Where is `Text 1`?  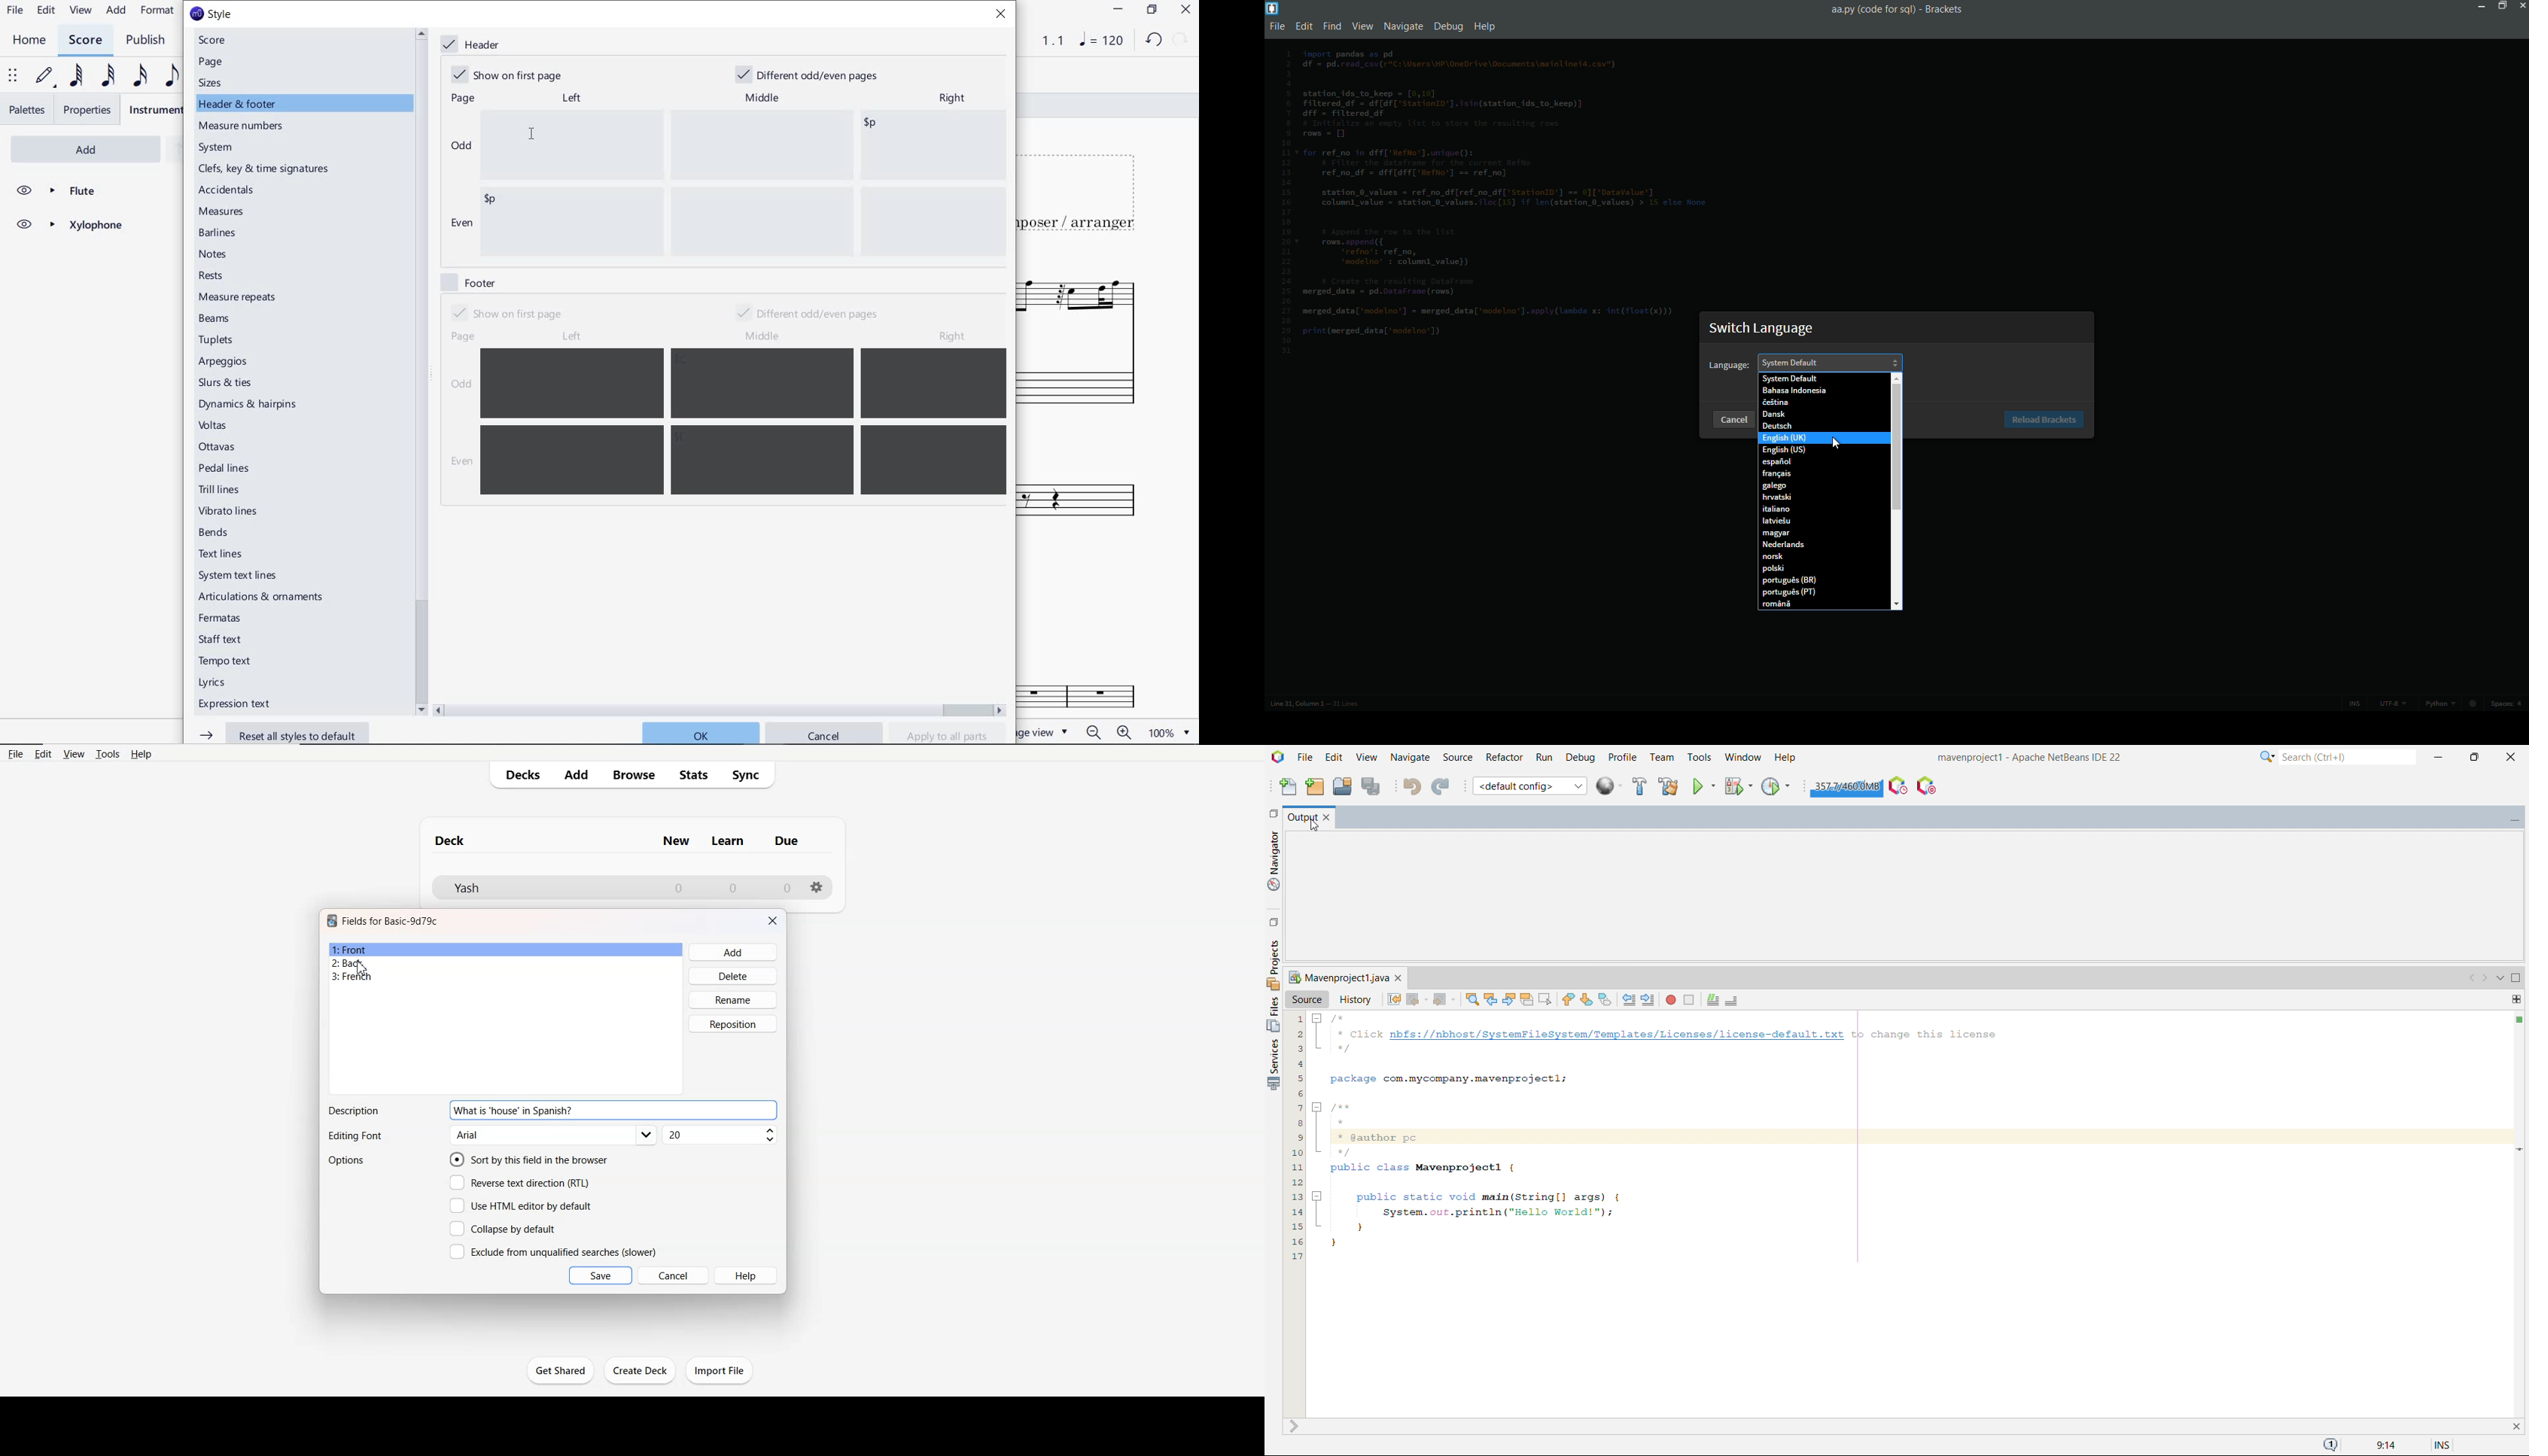 Text 1 is located at coordinates (450, 840).